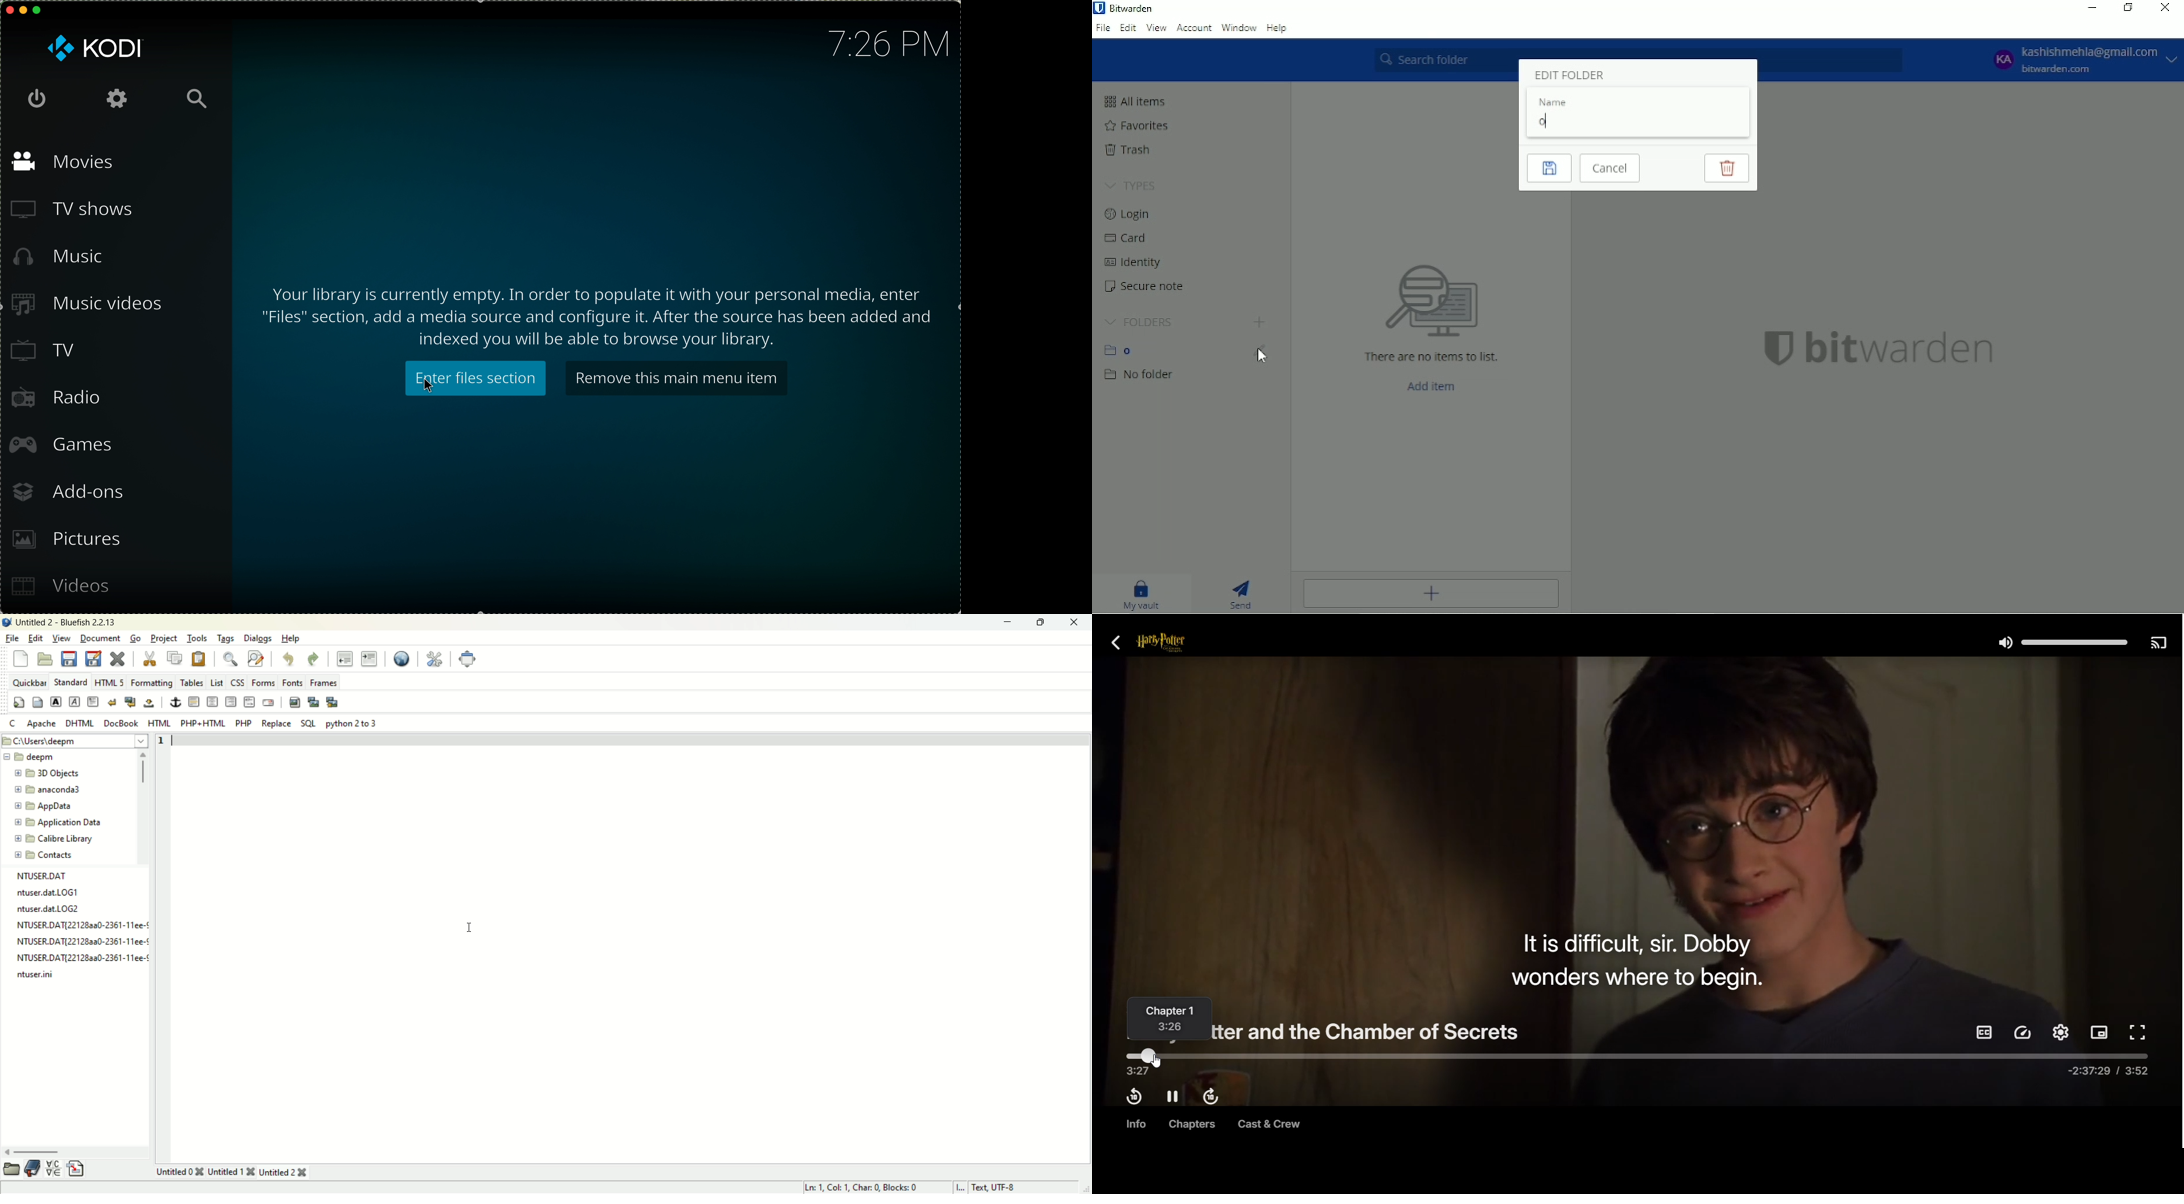 This screenshot has height=1204, width=2184. Describe the element at coordinates (114, 99) in the screenshot. I see `settings` at that location.